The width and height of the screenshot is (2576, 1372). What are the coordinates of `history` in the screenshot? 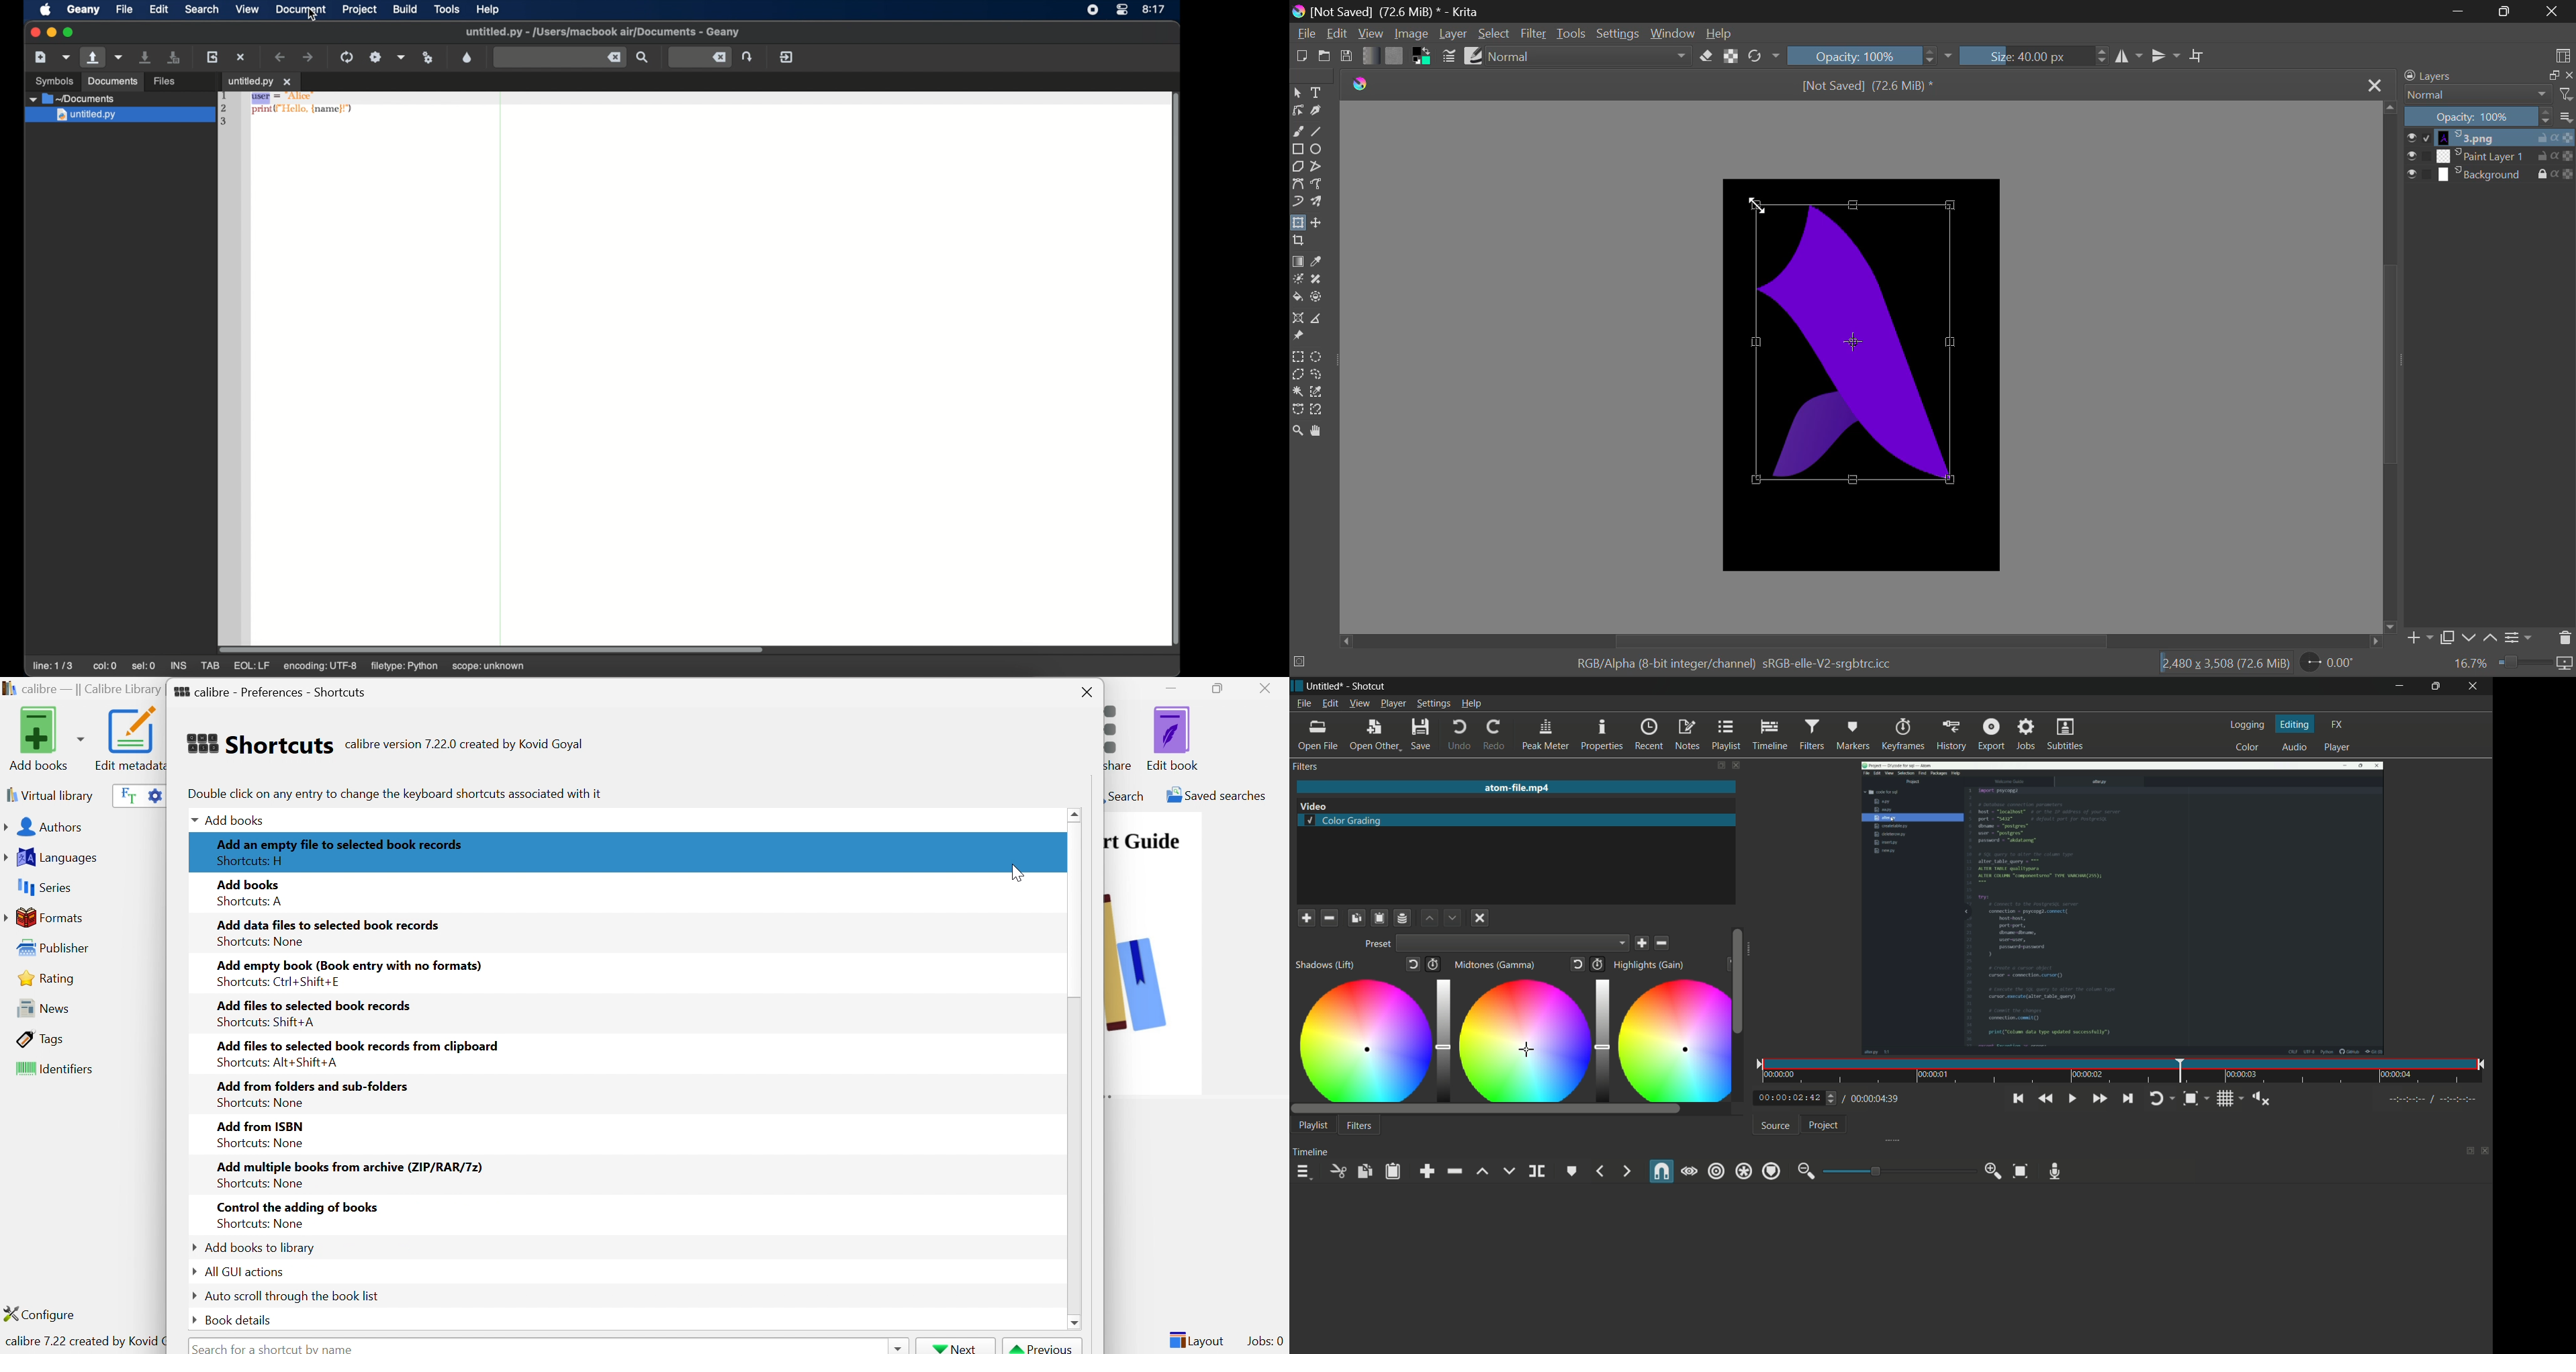 It's located at (1951, 734).